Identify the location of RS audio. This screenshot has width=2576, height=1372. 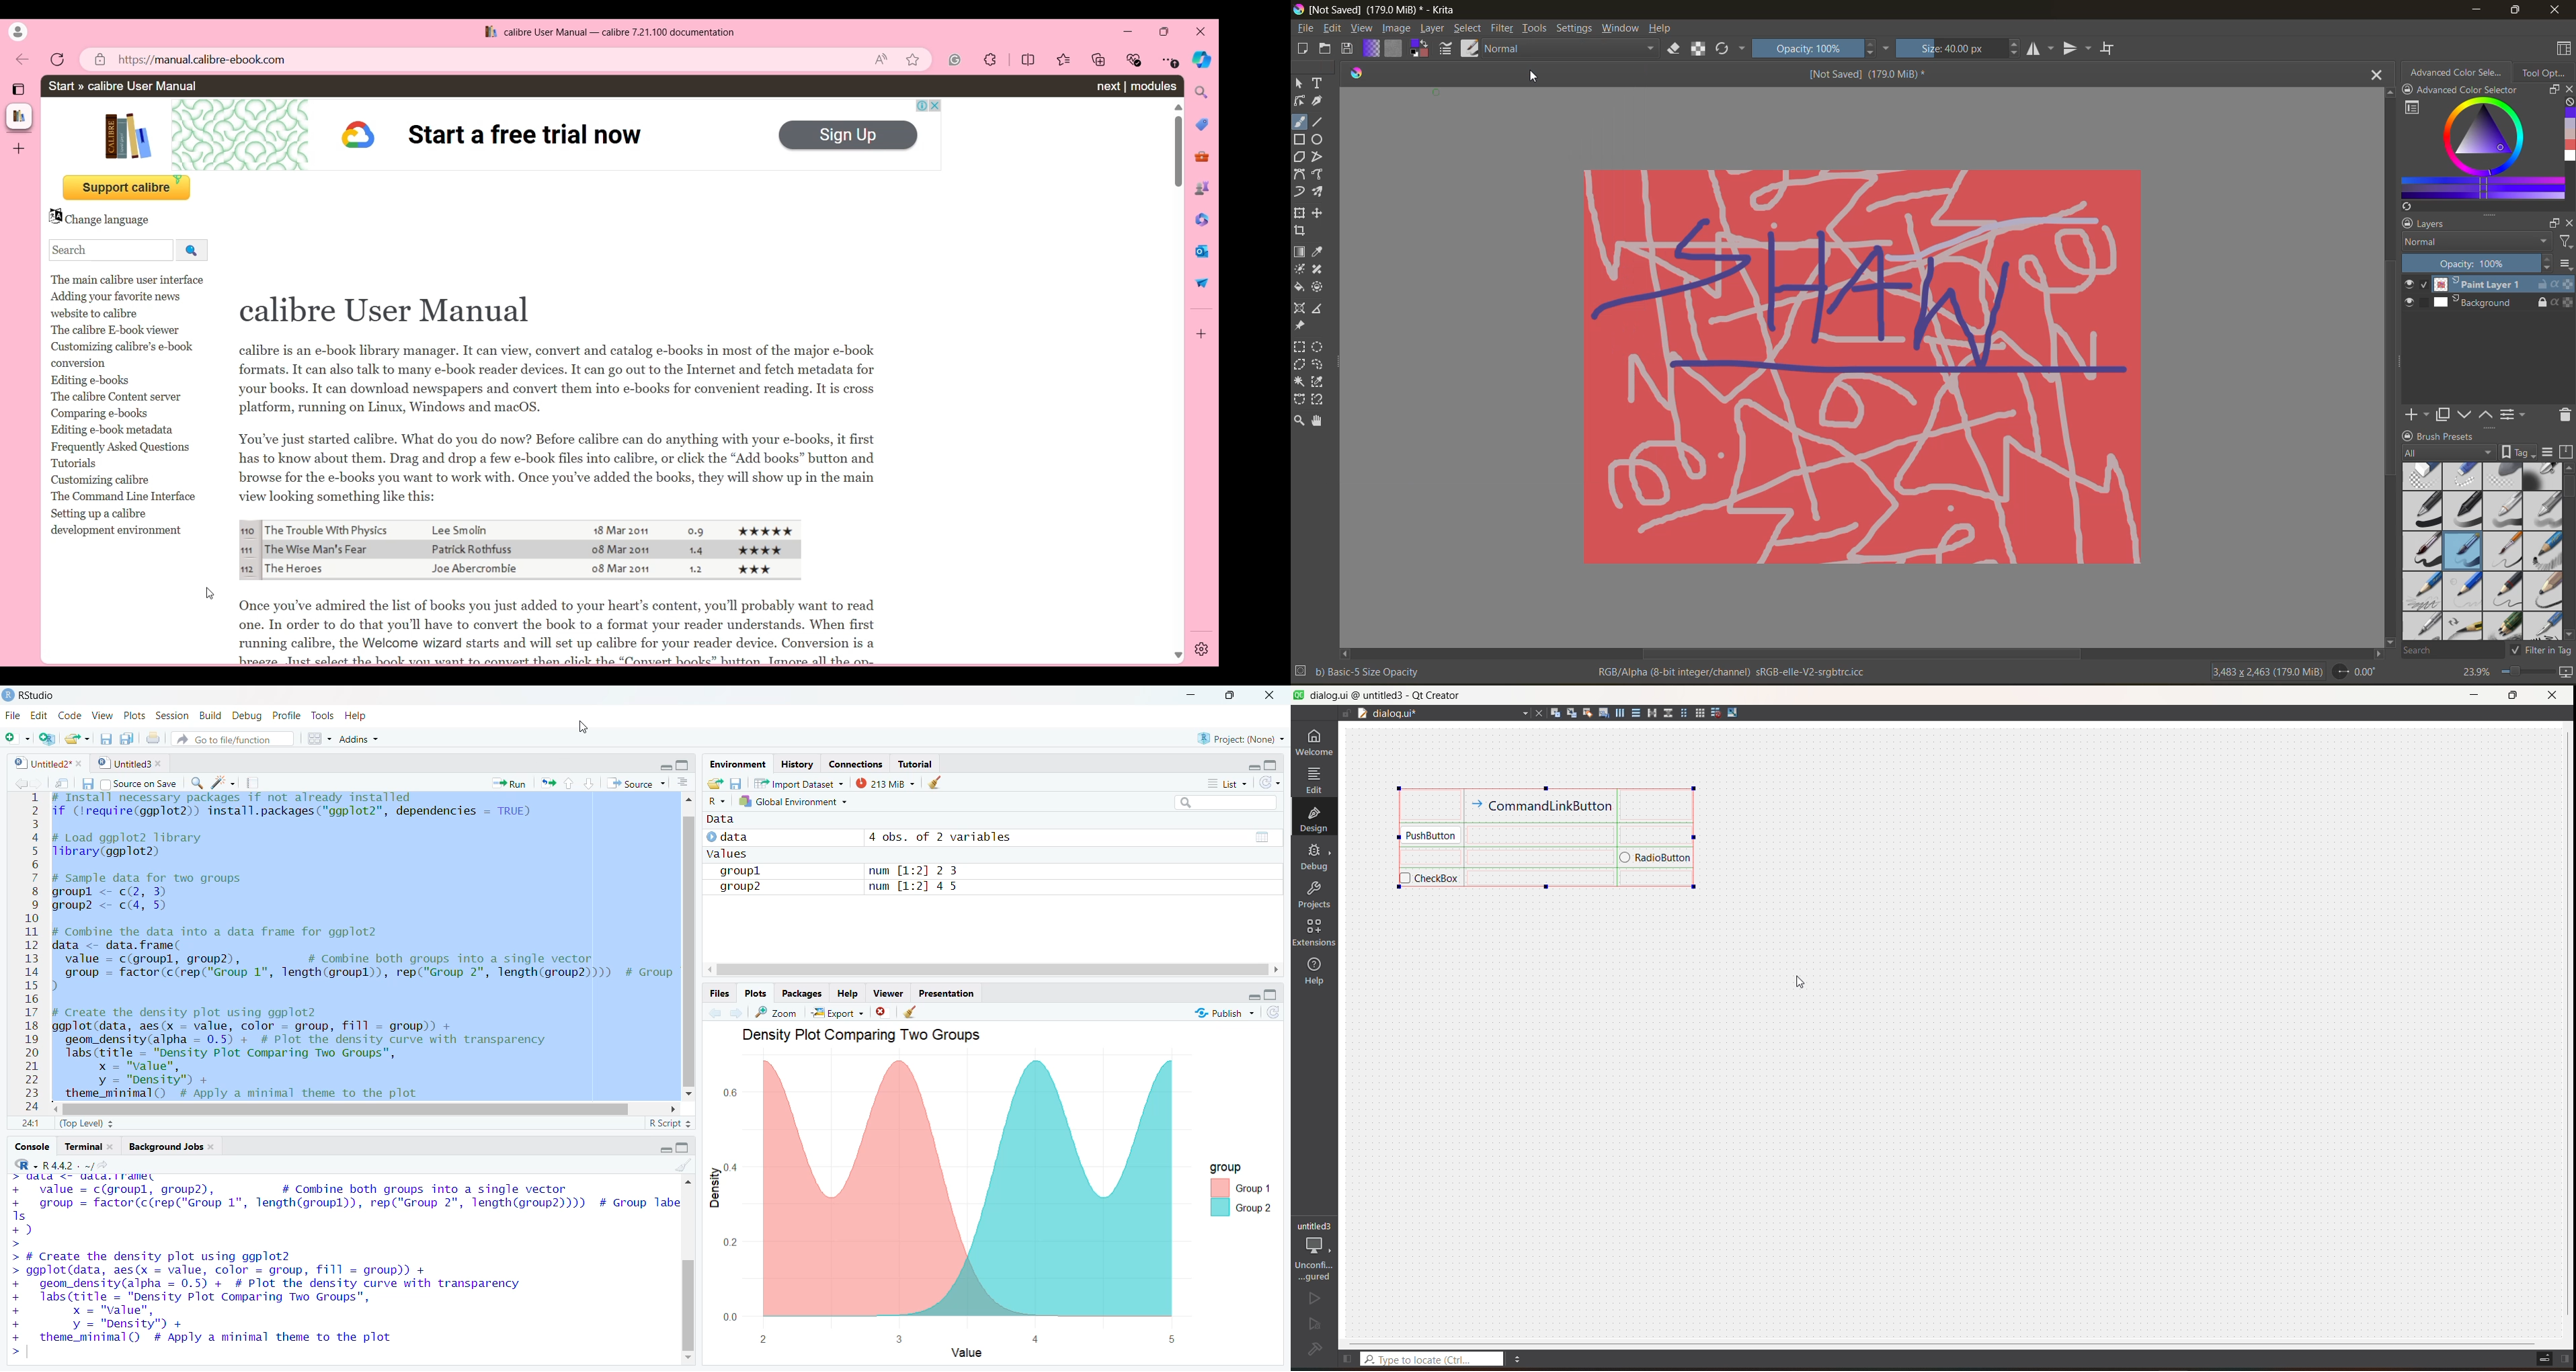
(32, 696).